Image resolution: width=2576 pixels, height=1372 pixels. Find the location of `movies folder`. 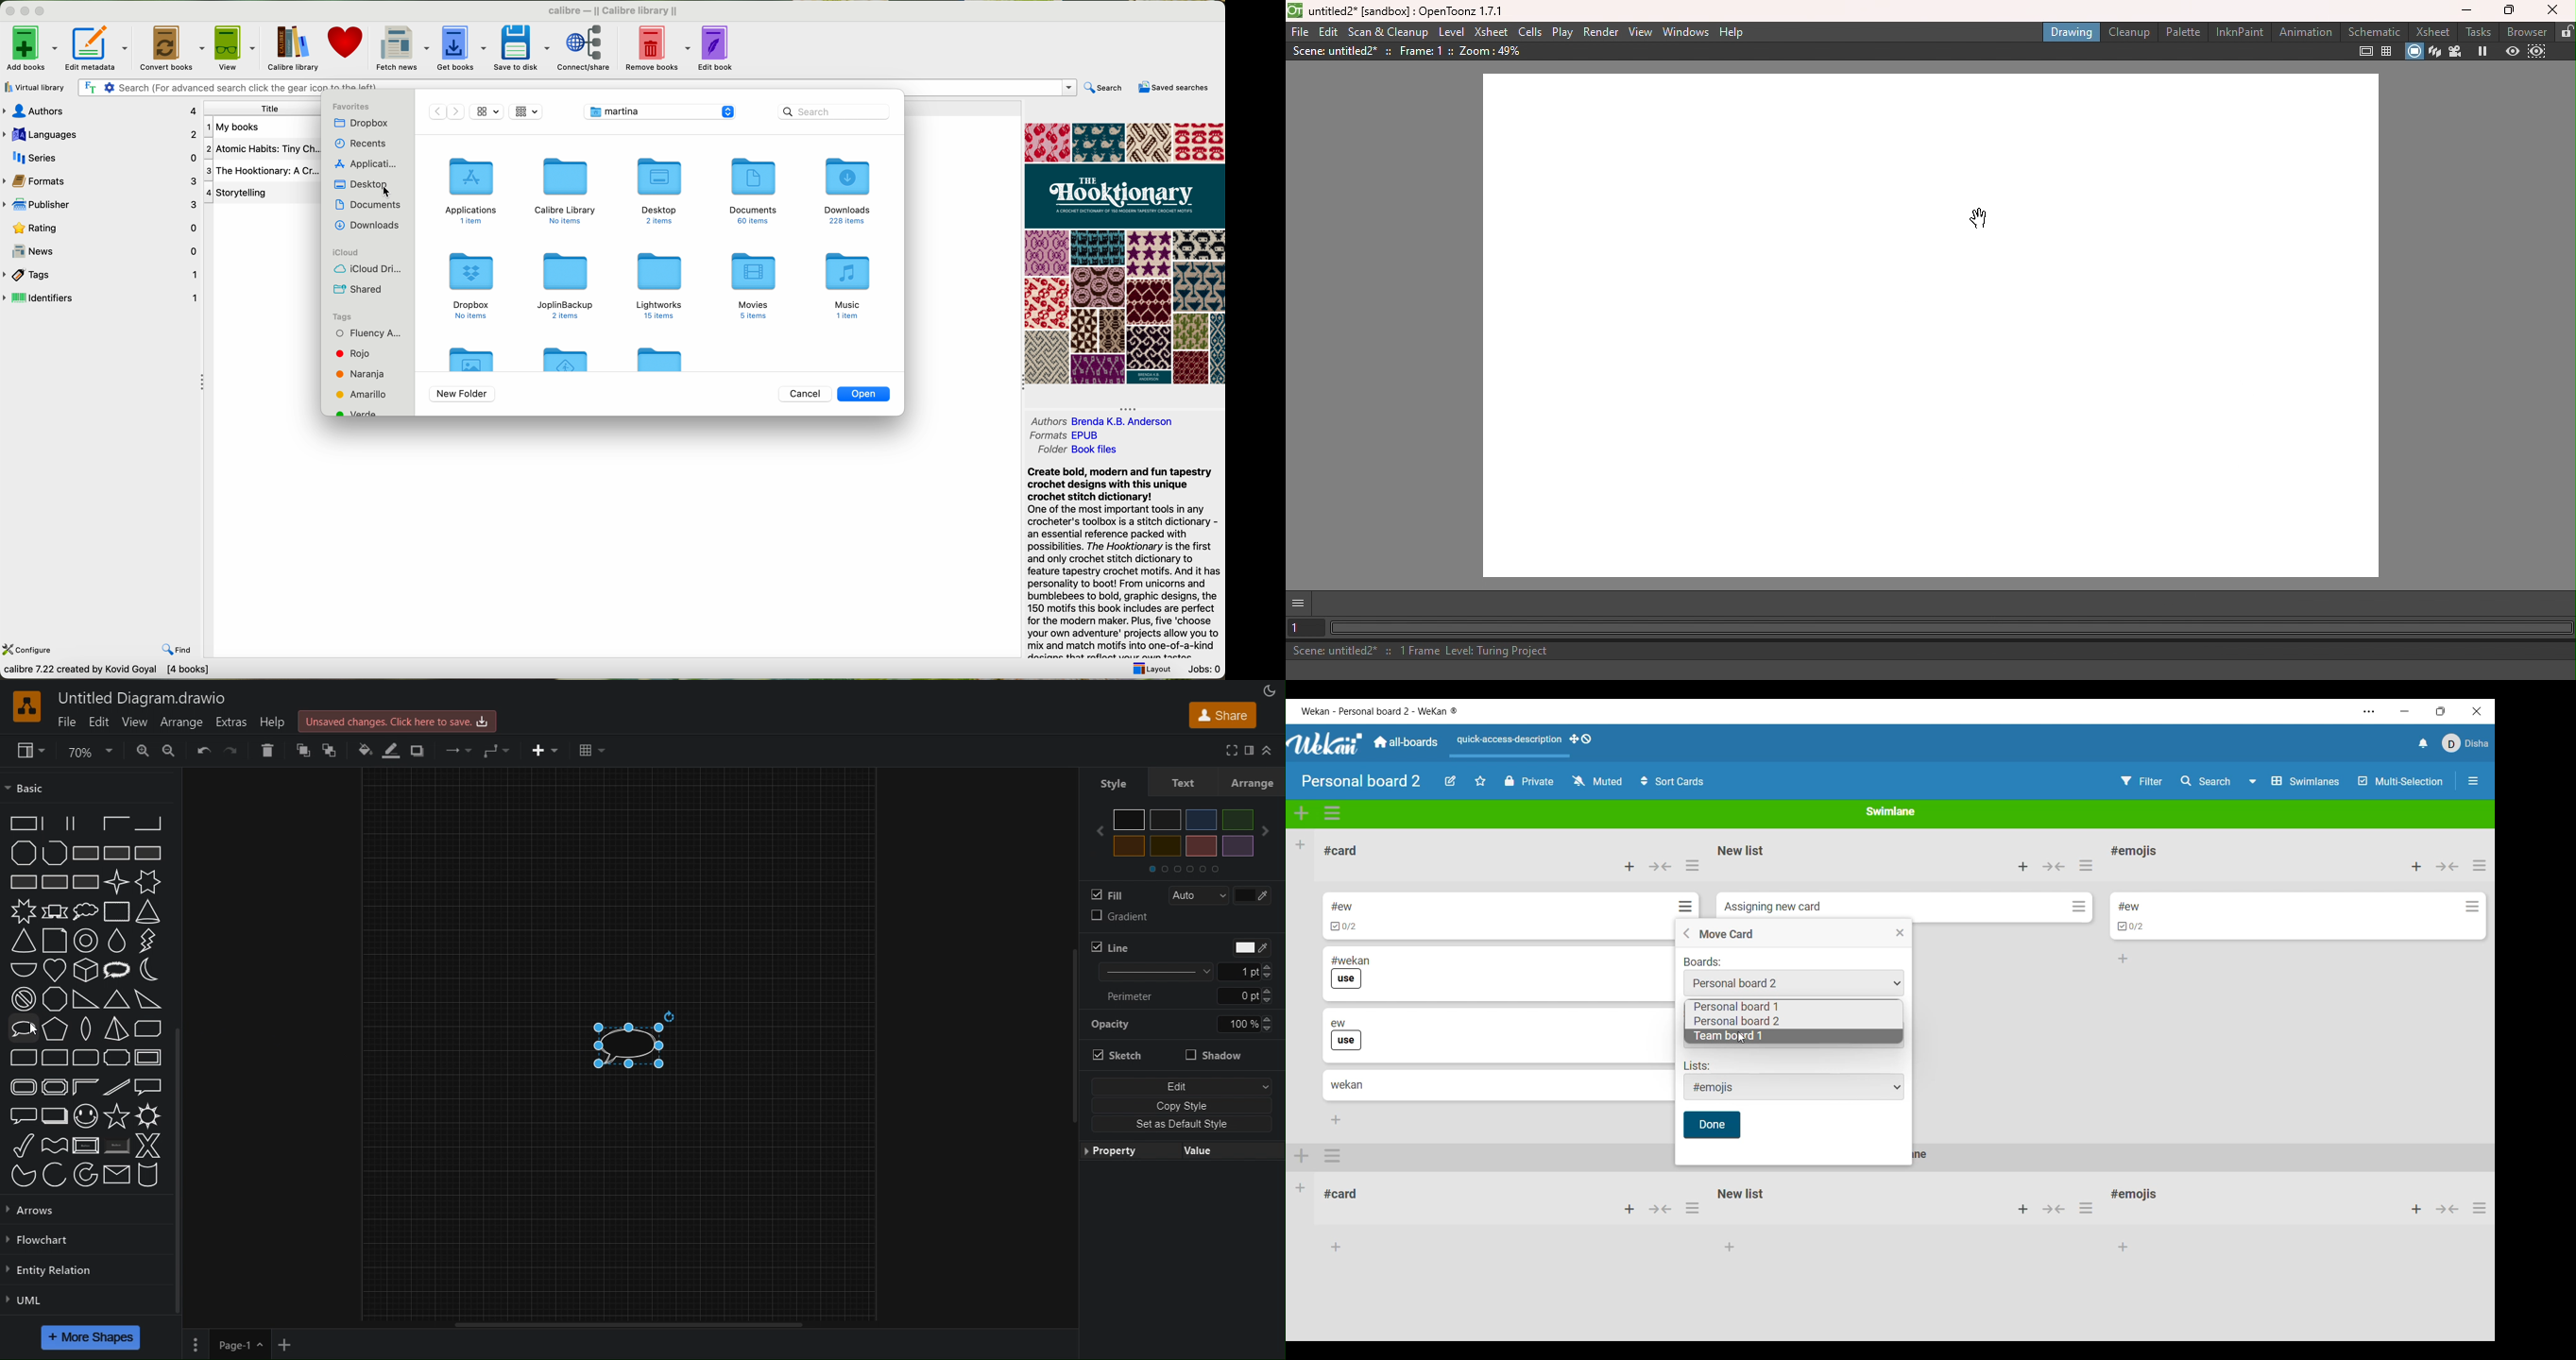

movies folder is located at coordinates (755, 287).